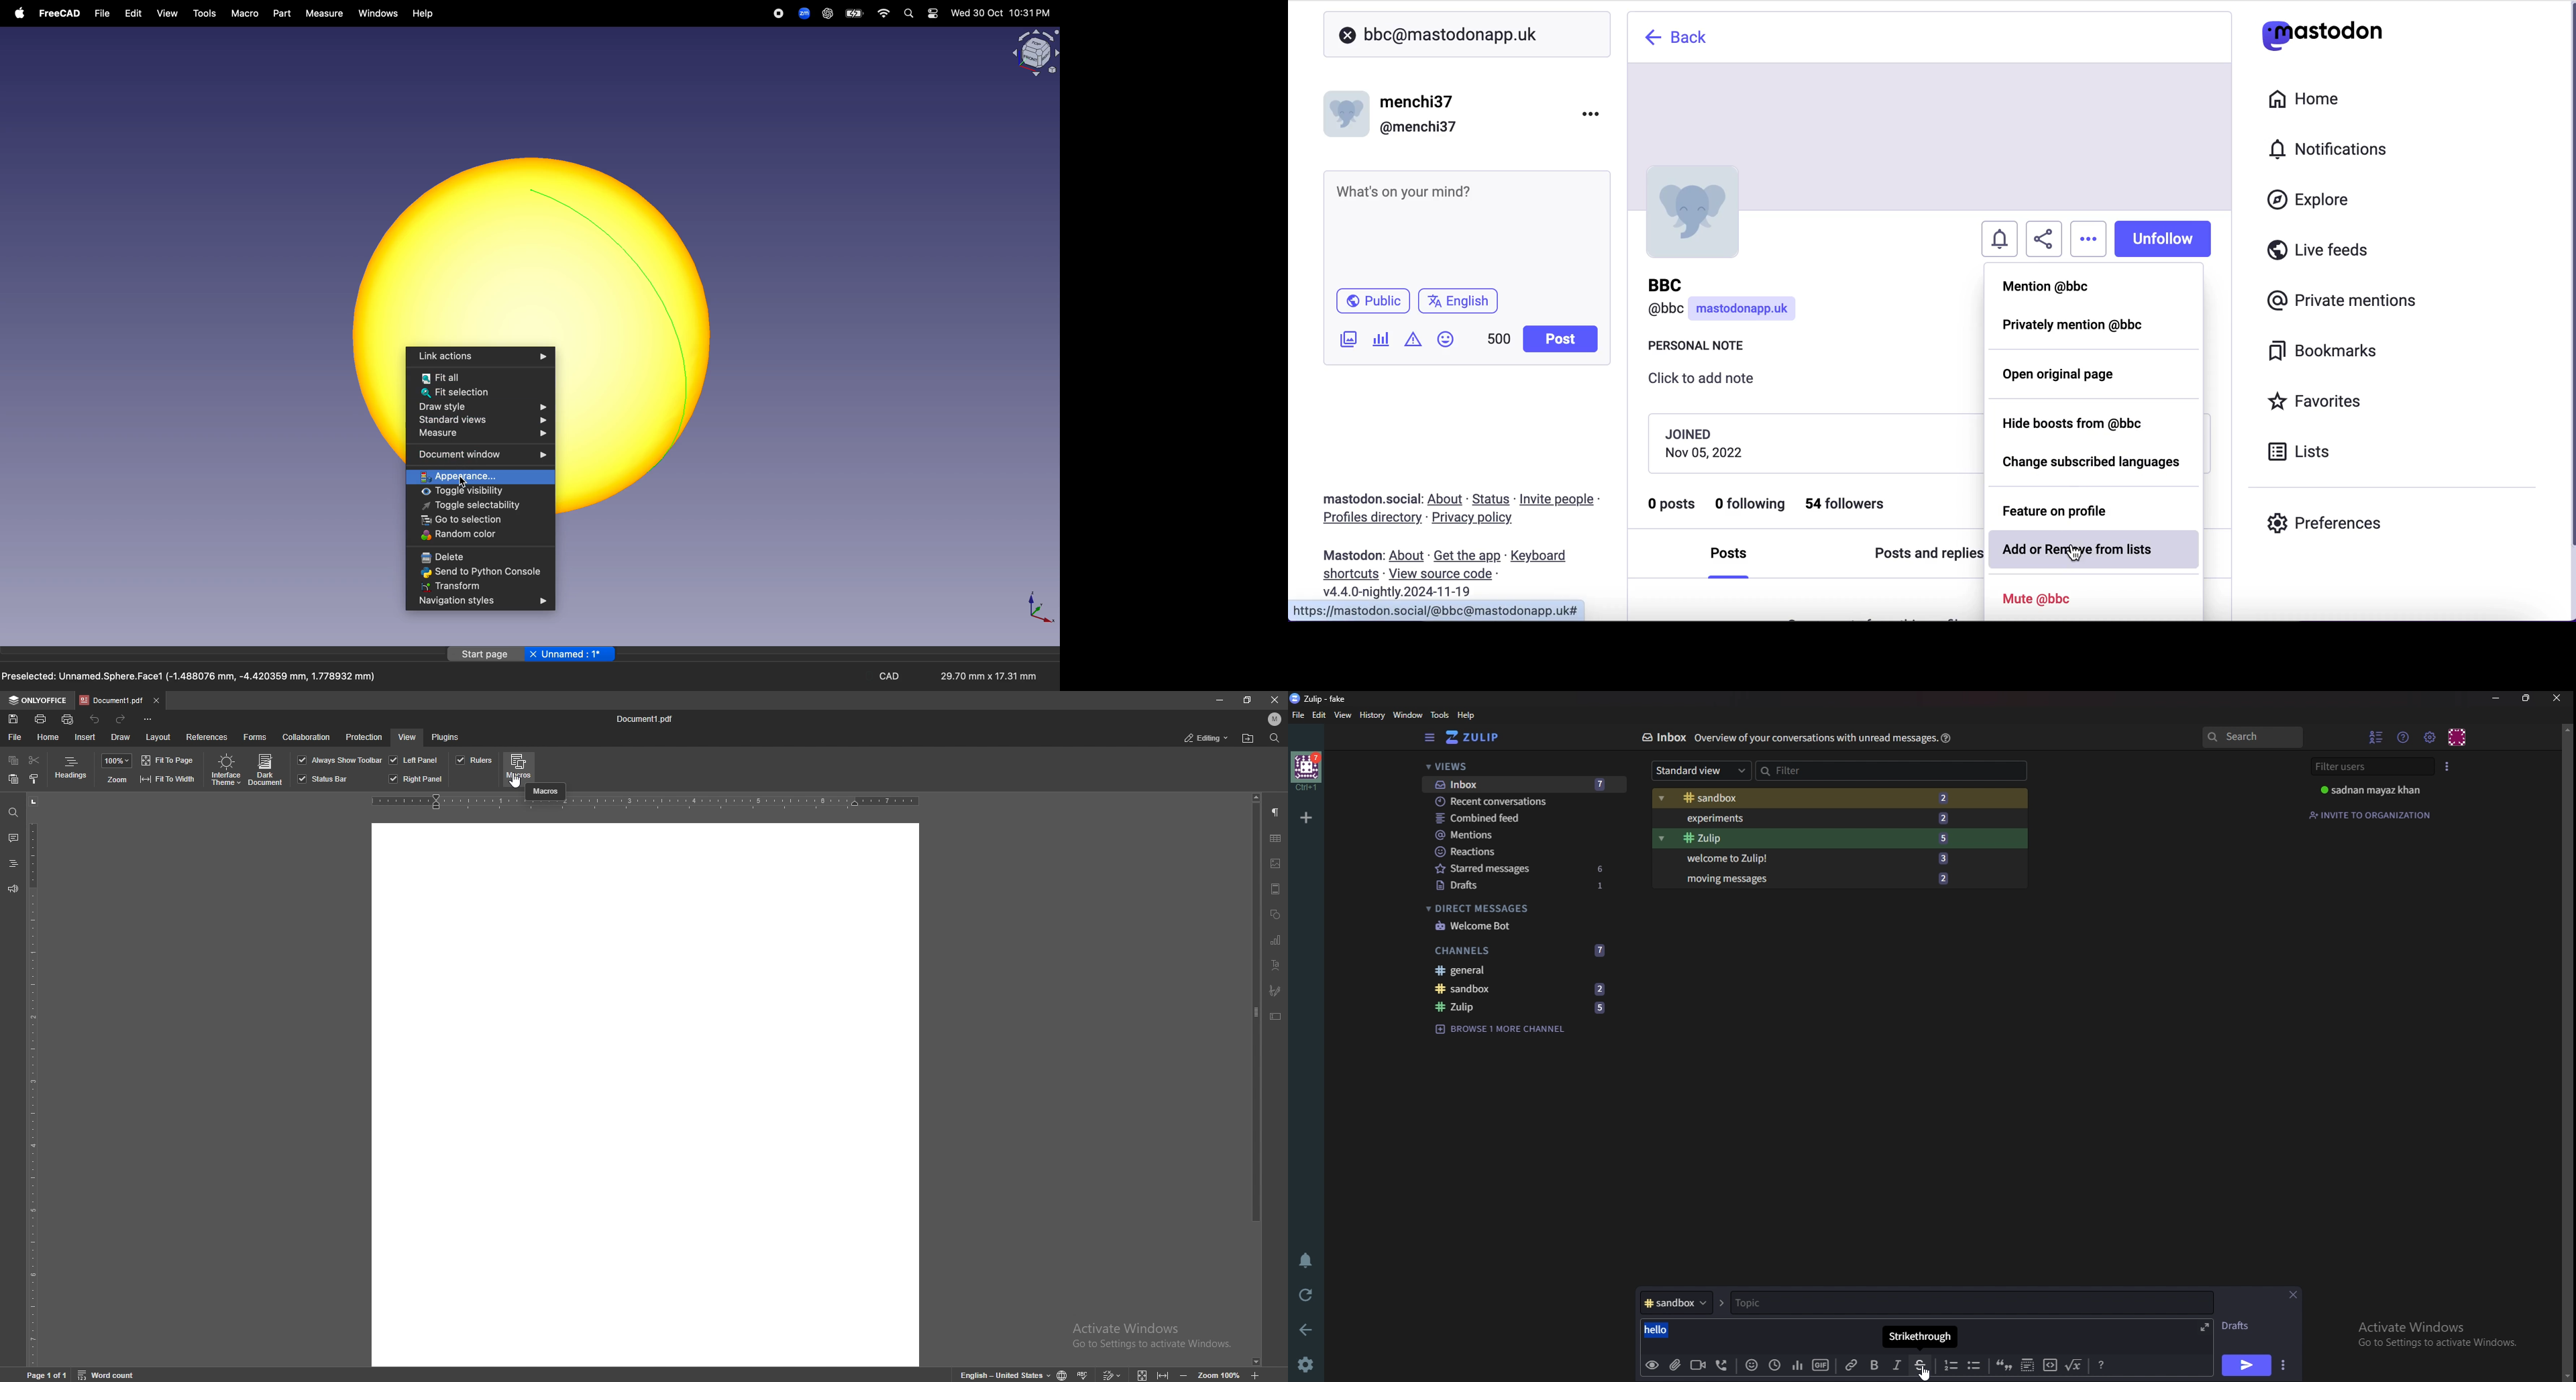 The height and width of the screenshot is (1400, 2576). I want to click on File, so click(1299, 715).